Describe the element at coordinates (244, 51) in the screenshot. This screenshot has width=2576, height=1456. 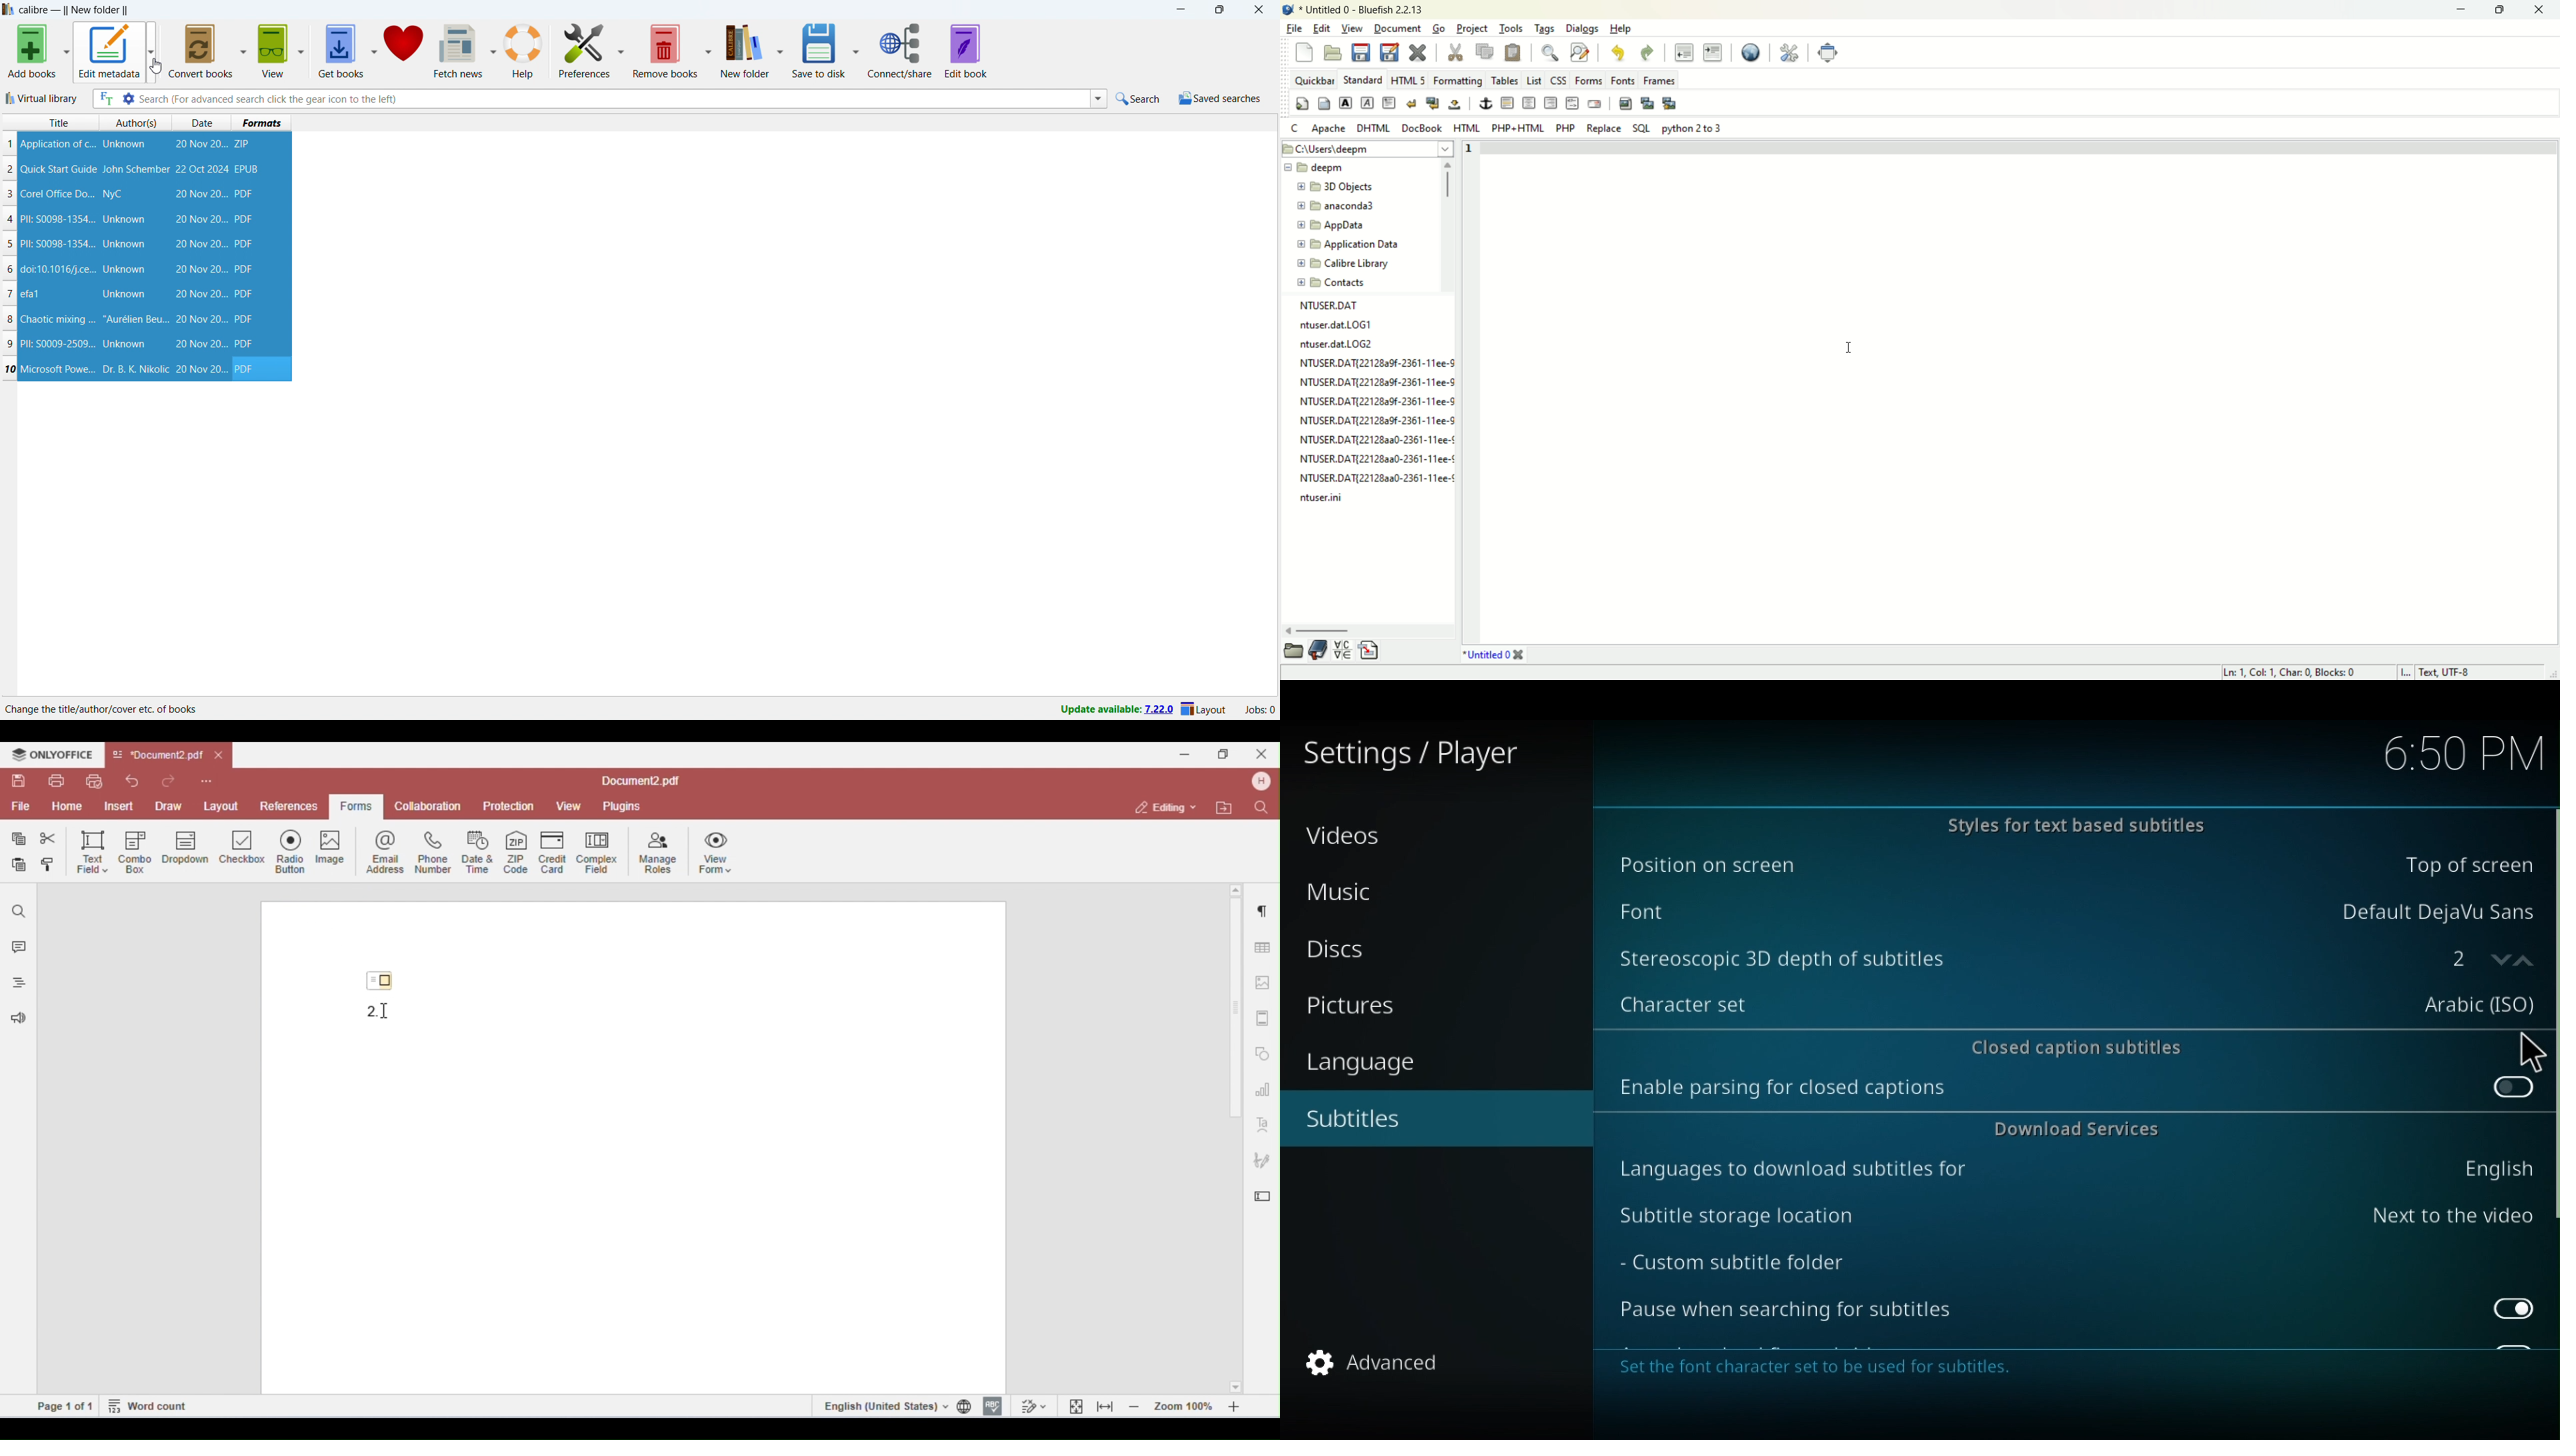
I see `convert books options` at that location.